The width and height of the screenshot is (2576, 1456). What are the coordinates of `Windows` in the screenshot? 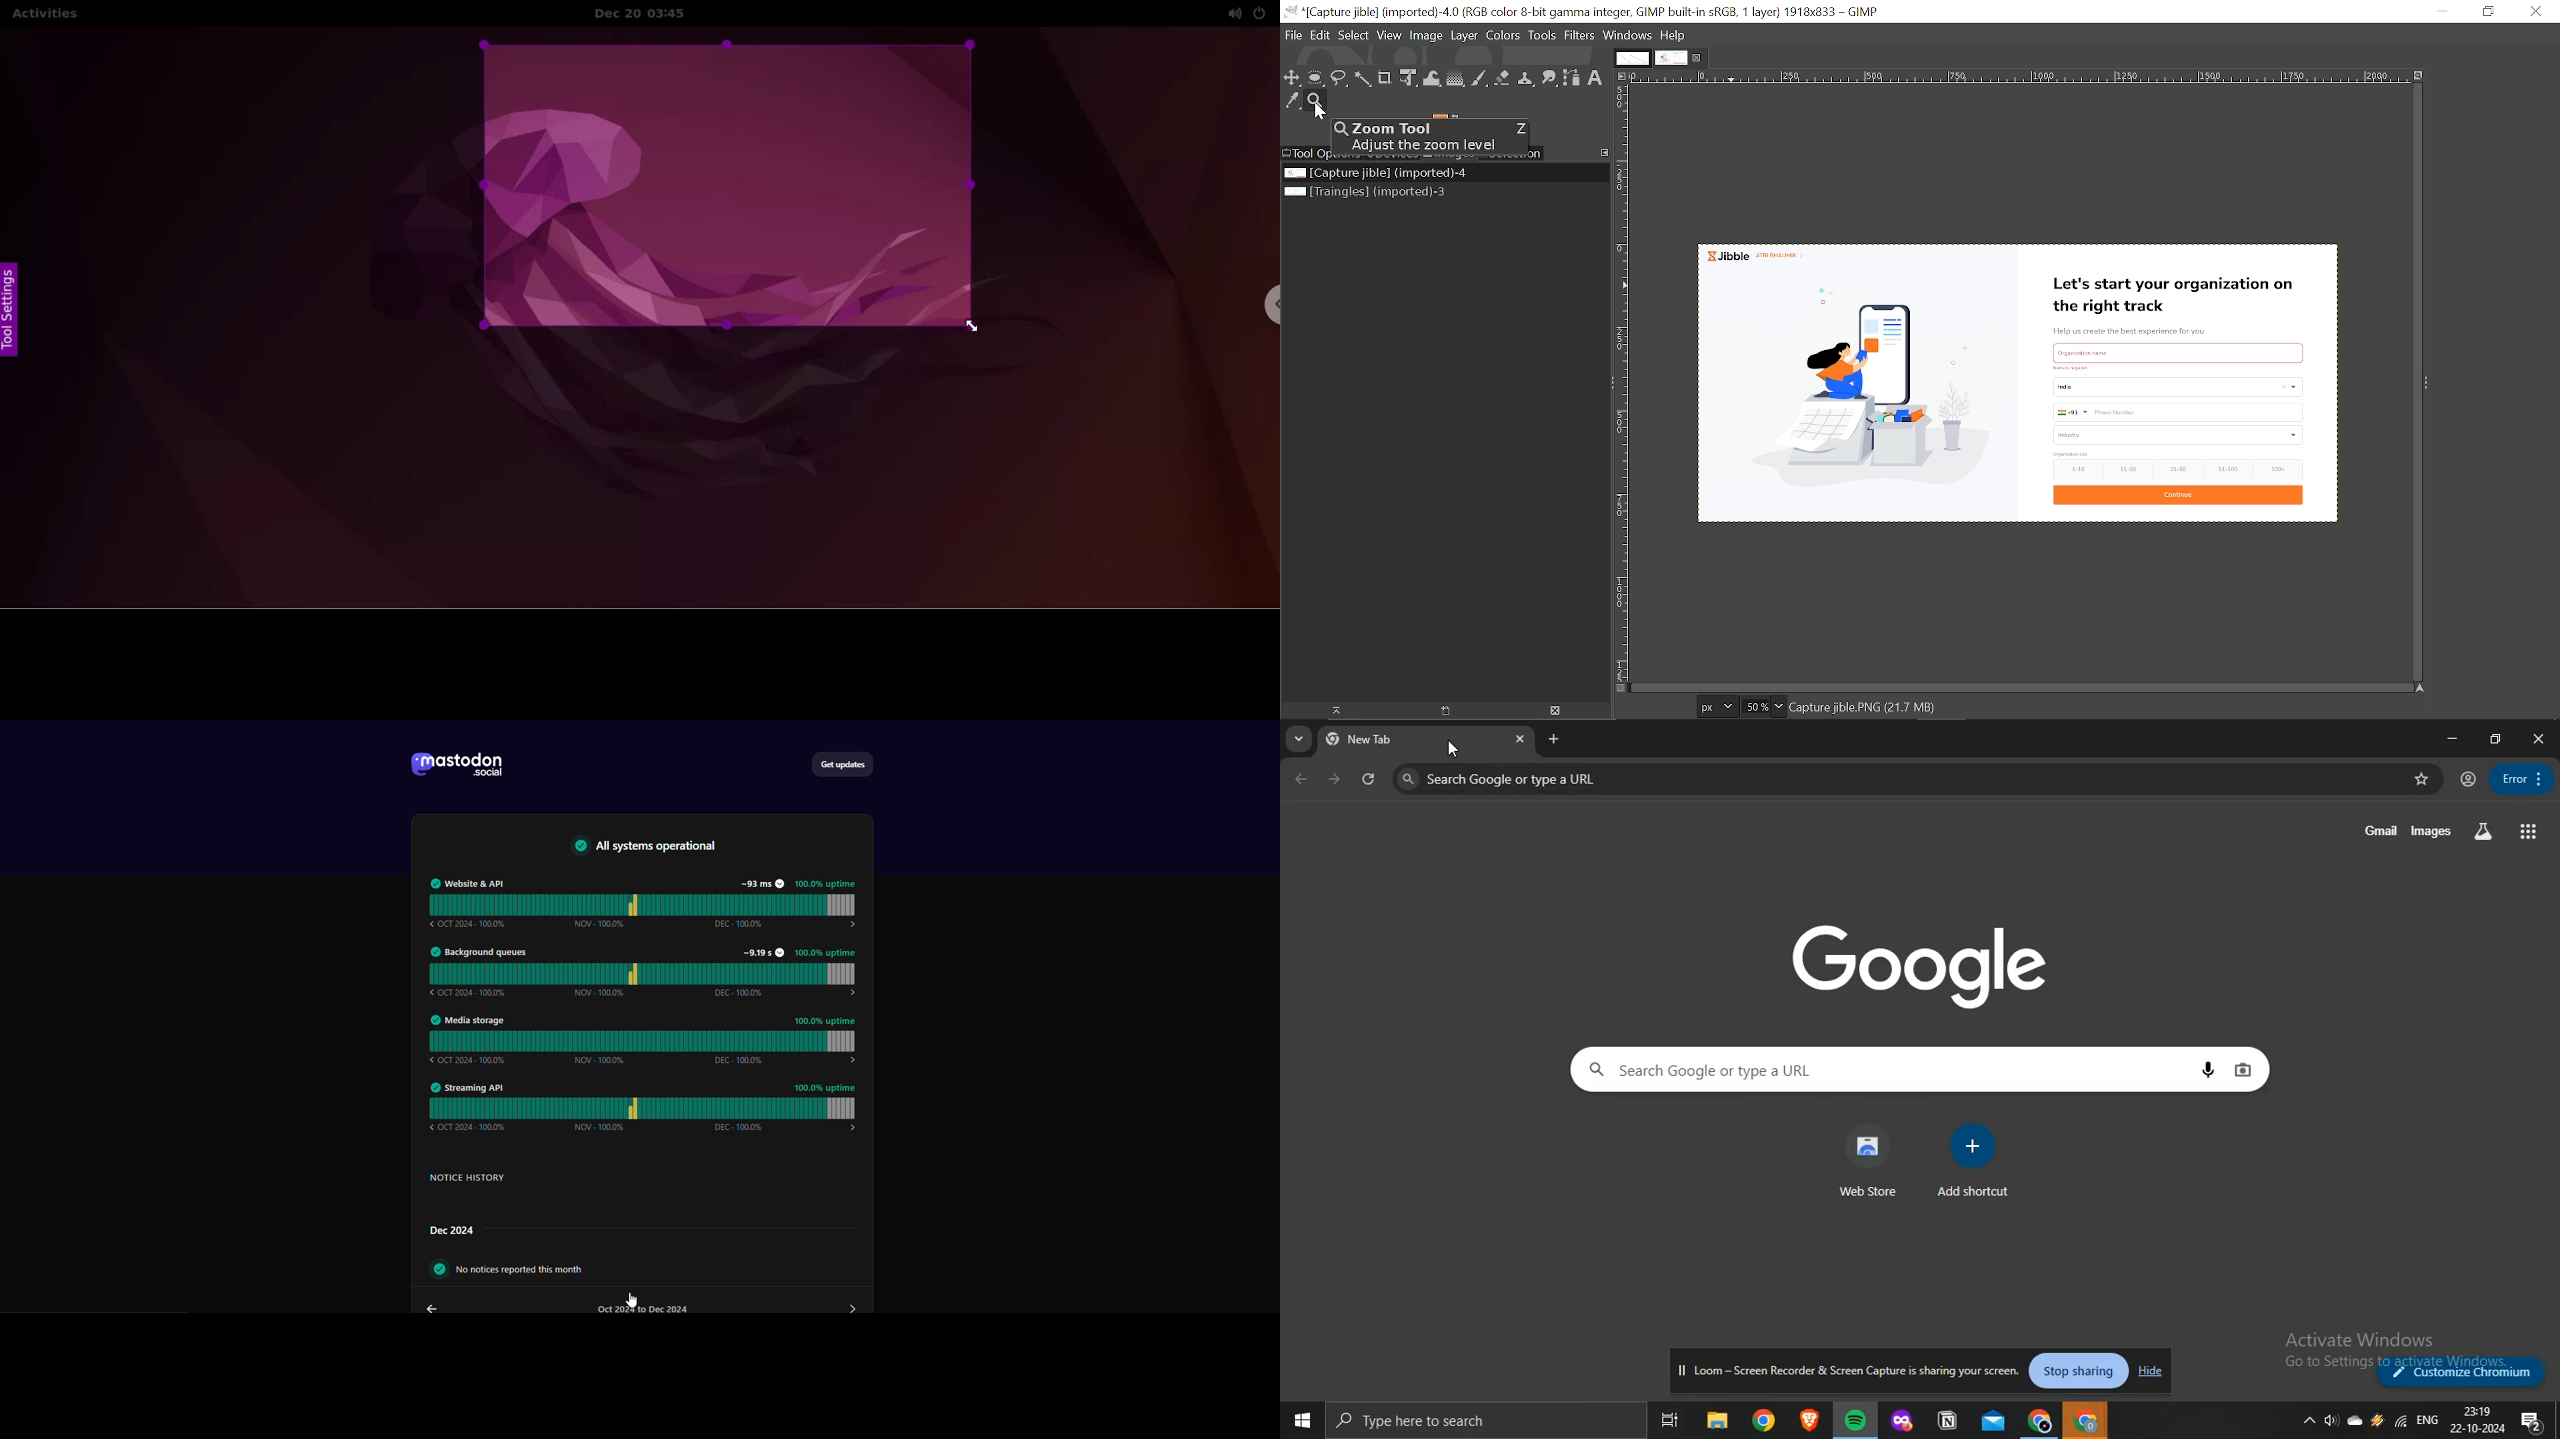 It's located at (1626, 36).